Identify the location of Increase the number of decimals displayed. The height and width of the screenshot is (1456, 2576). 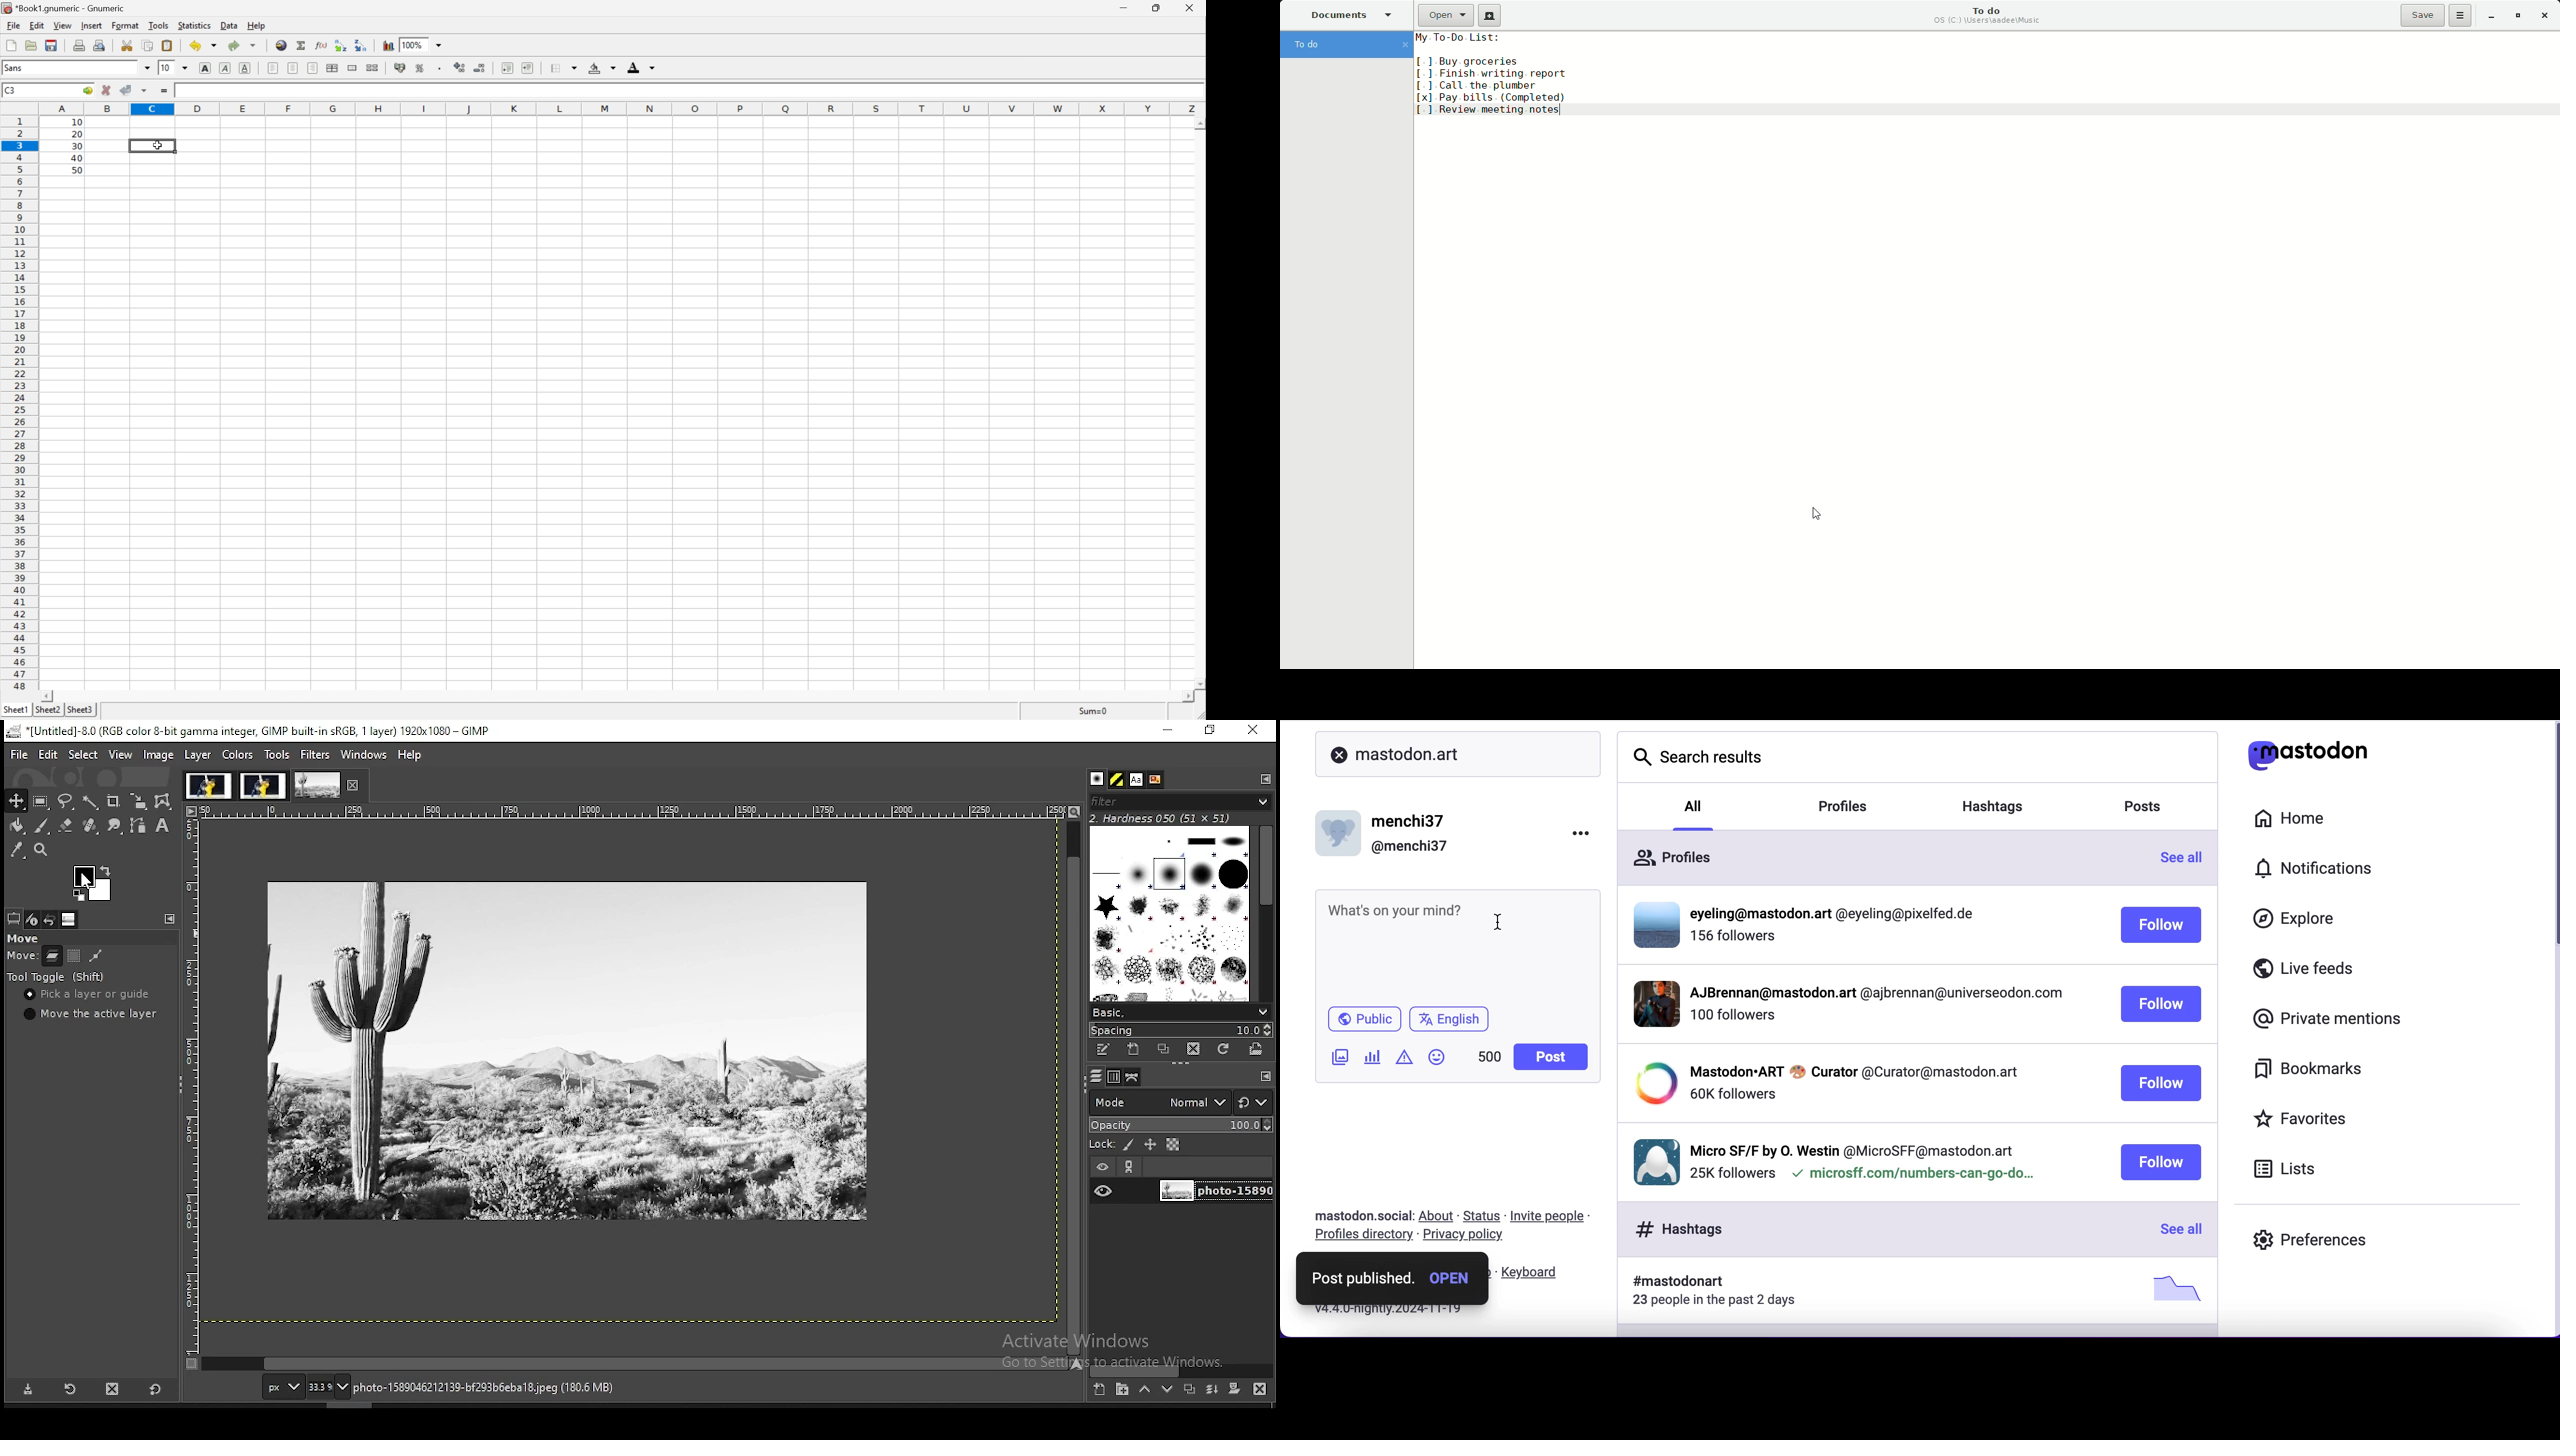
(461, 67).